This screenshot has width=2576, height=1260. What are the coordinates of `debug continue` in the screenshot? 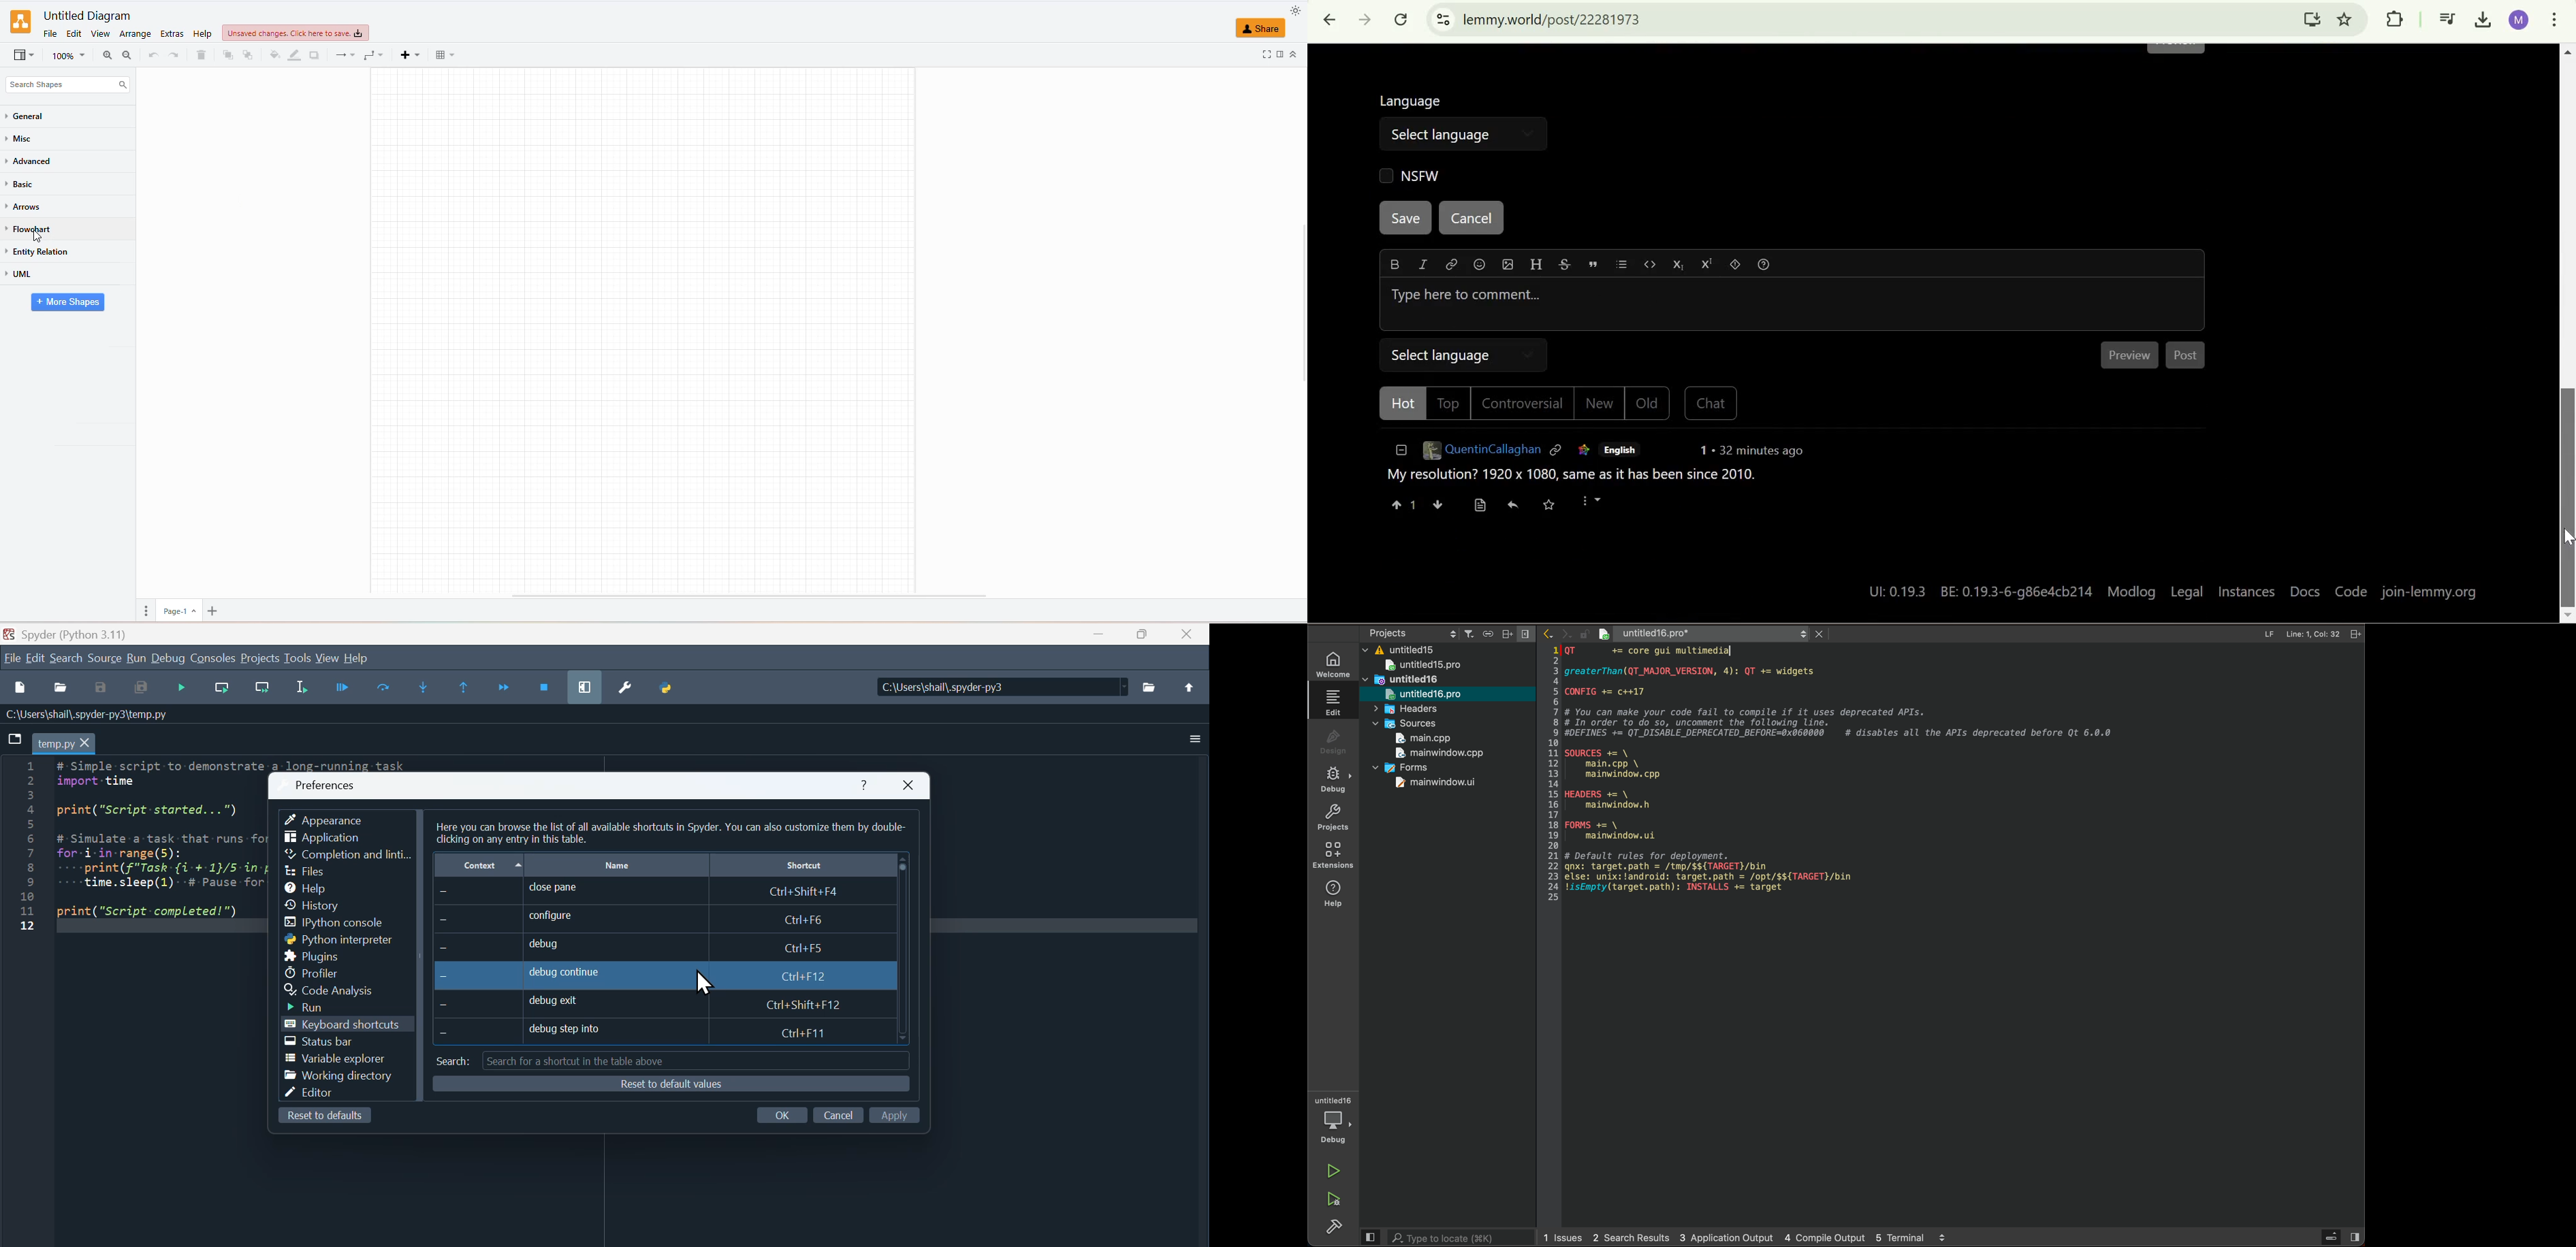 It's located at (646, 974).